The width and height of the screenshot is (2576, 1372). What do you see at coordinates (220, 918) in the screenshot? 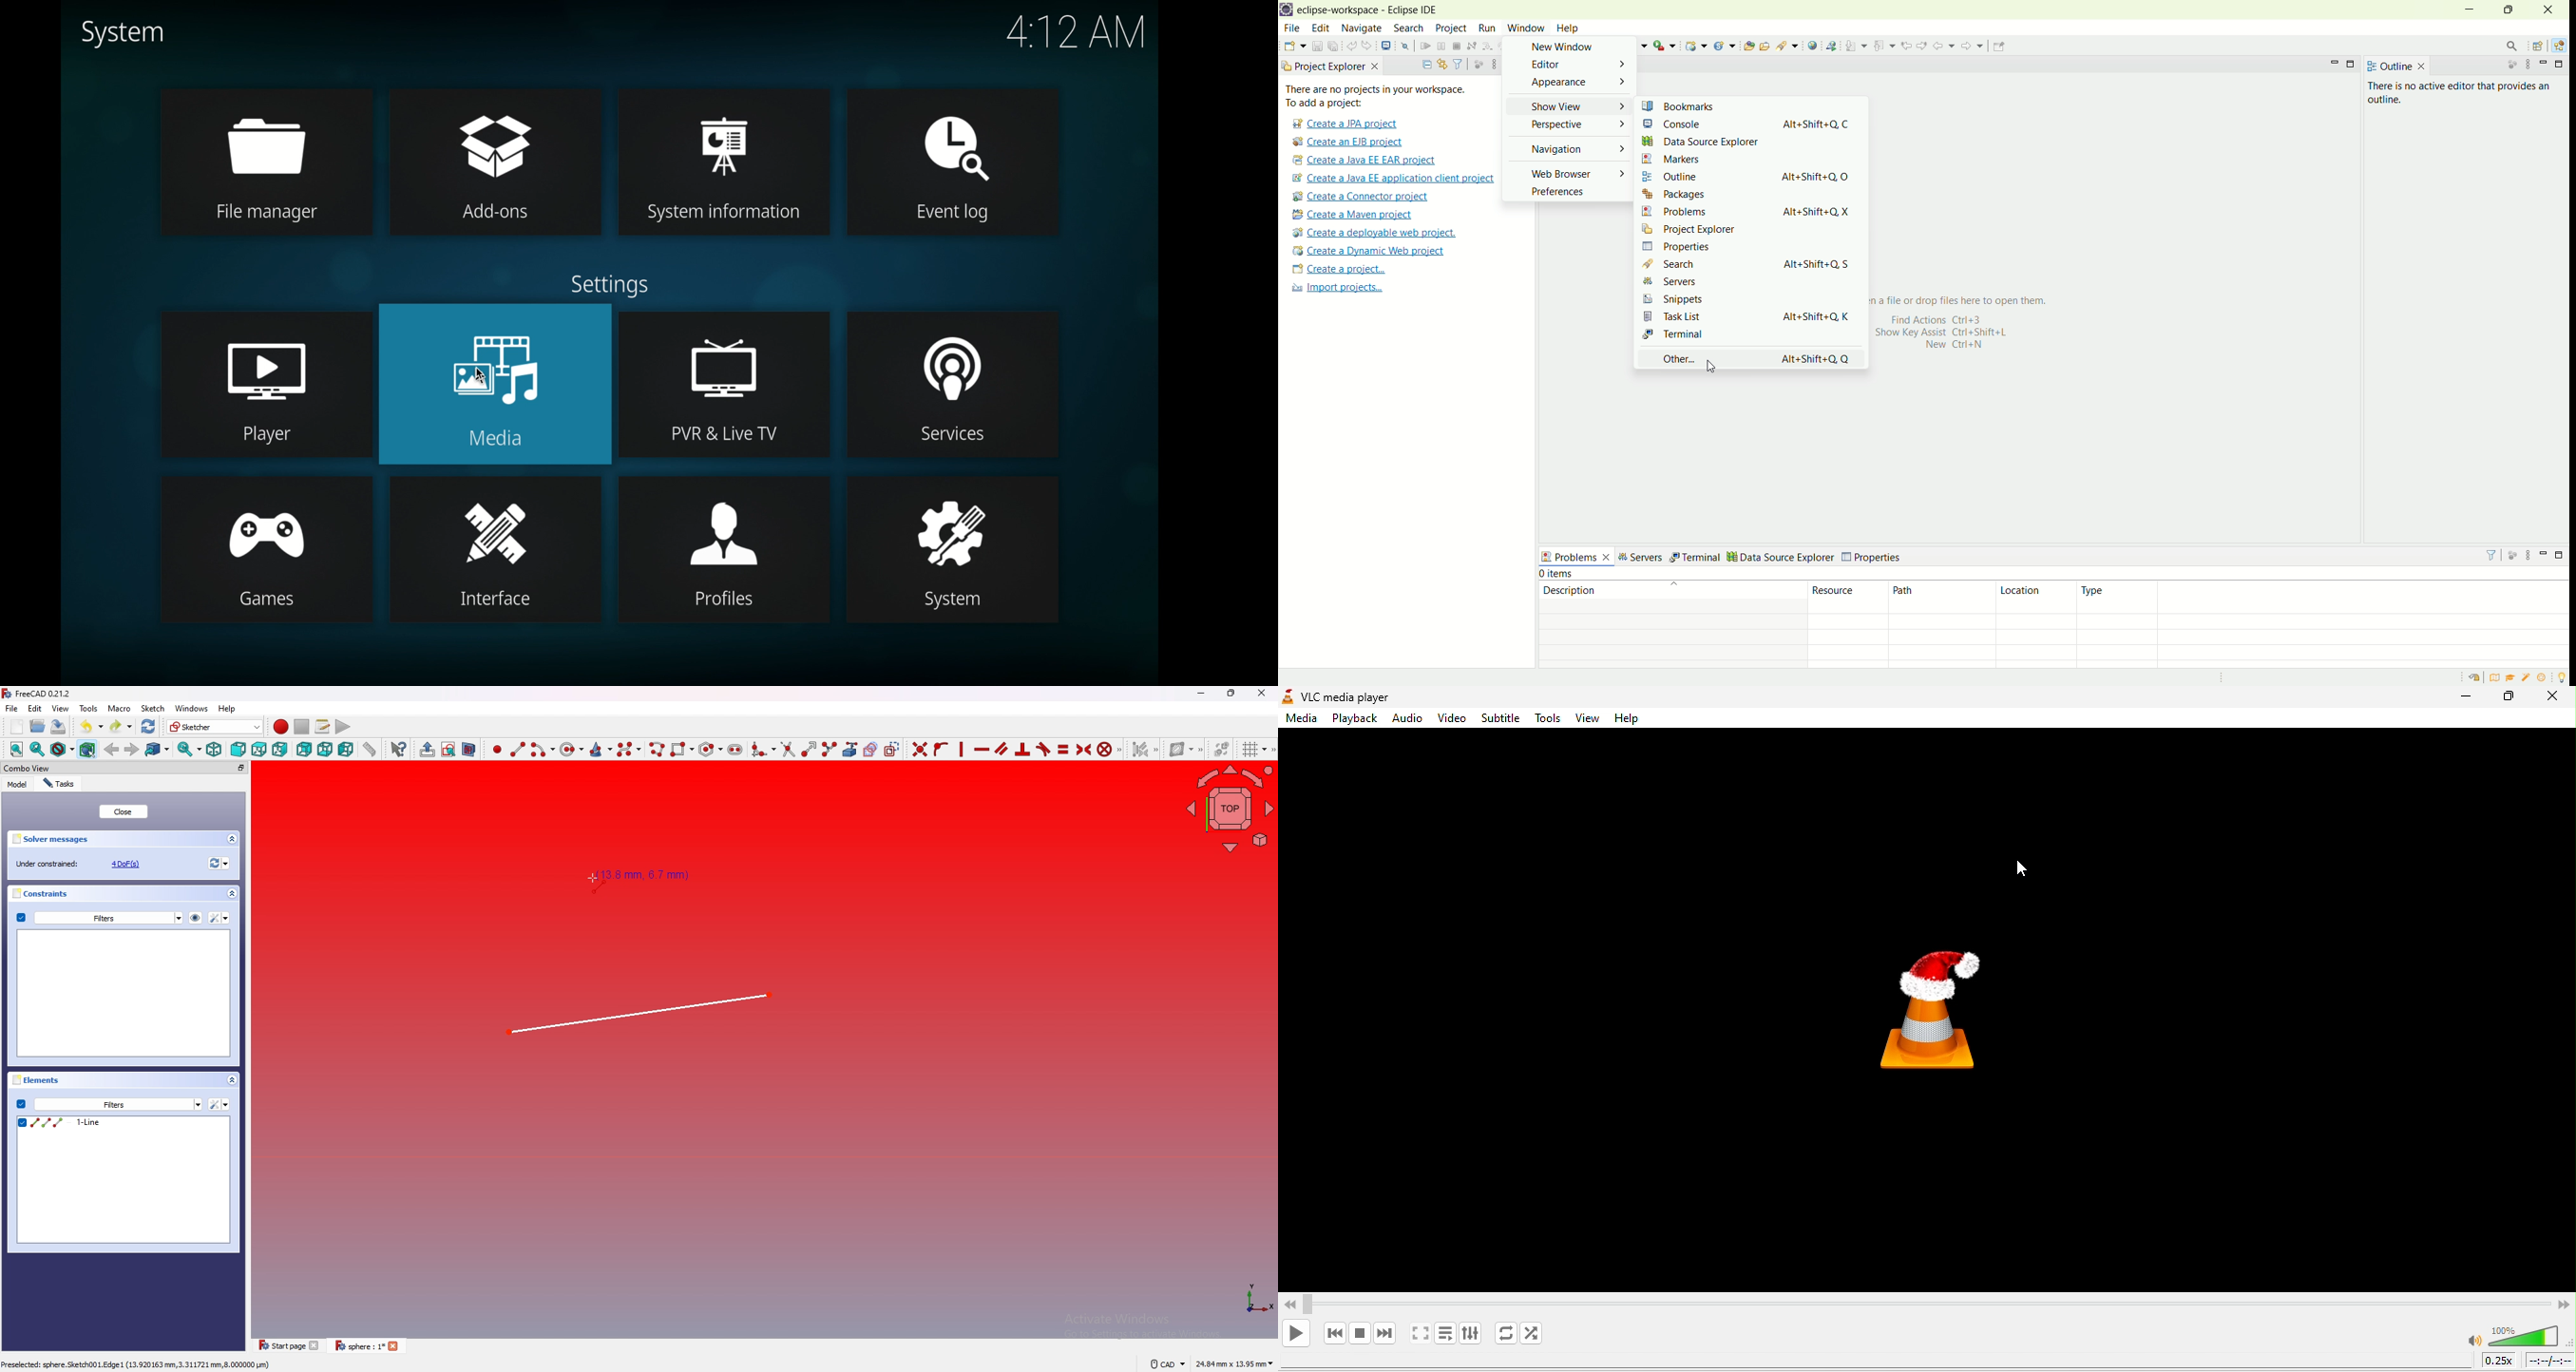
I see `Settings` at bounding box center [220, 918].